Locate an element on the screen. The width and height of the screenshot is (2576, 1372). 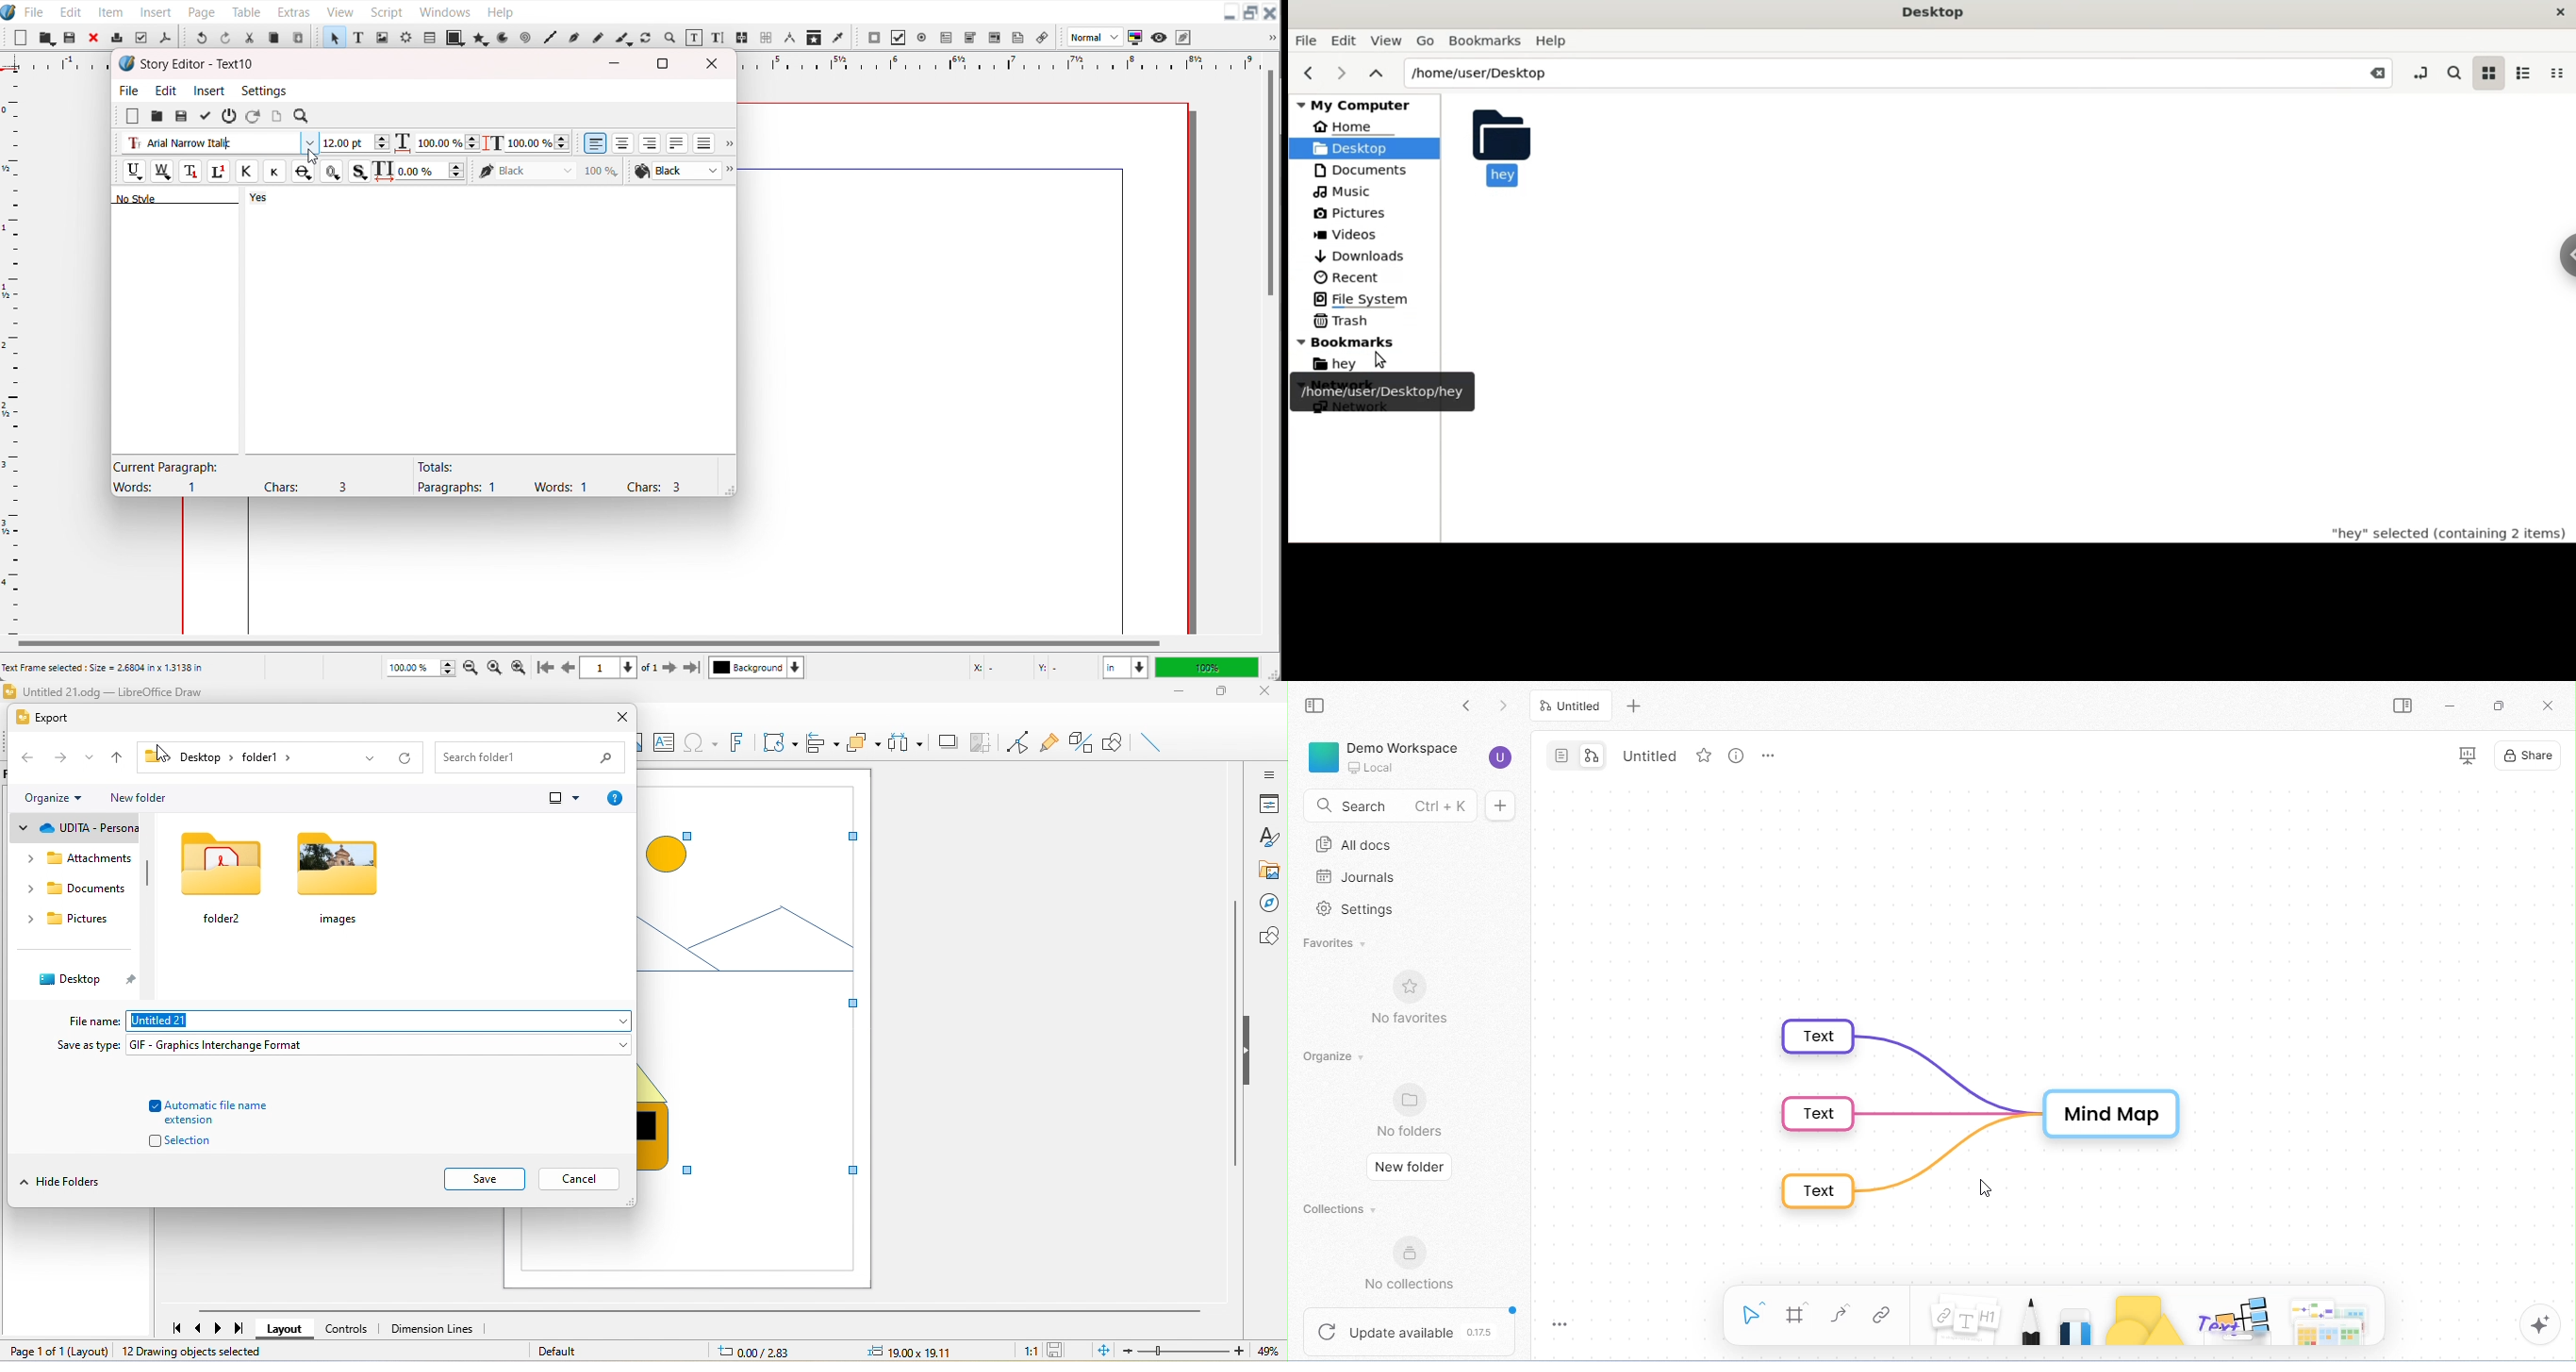
cursor and object position changed (0.00/2.83  1900x19.11)) is located at coordinates (844, 1352).